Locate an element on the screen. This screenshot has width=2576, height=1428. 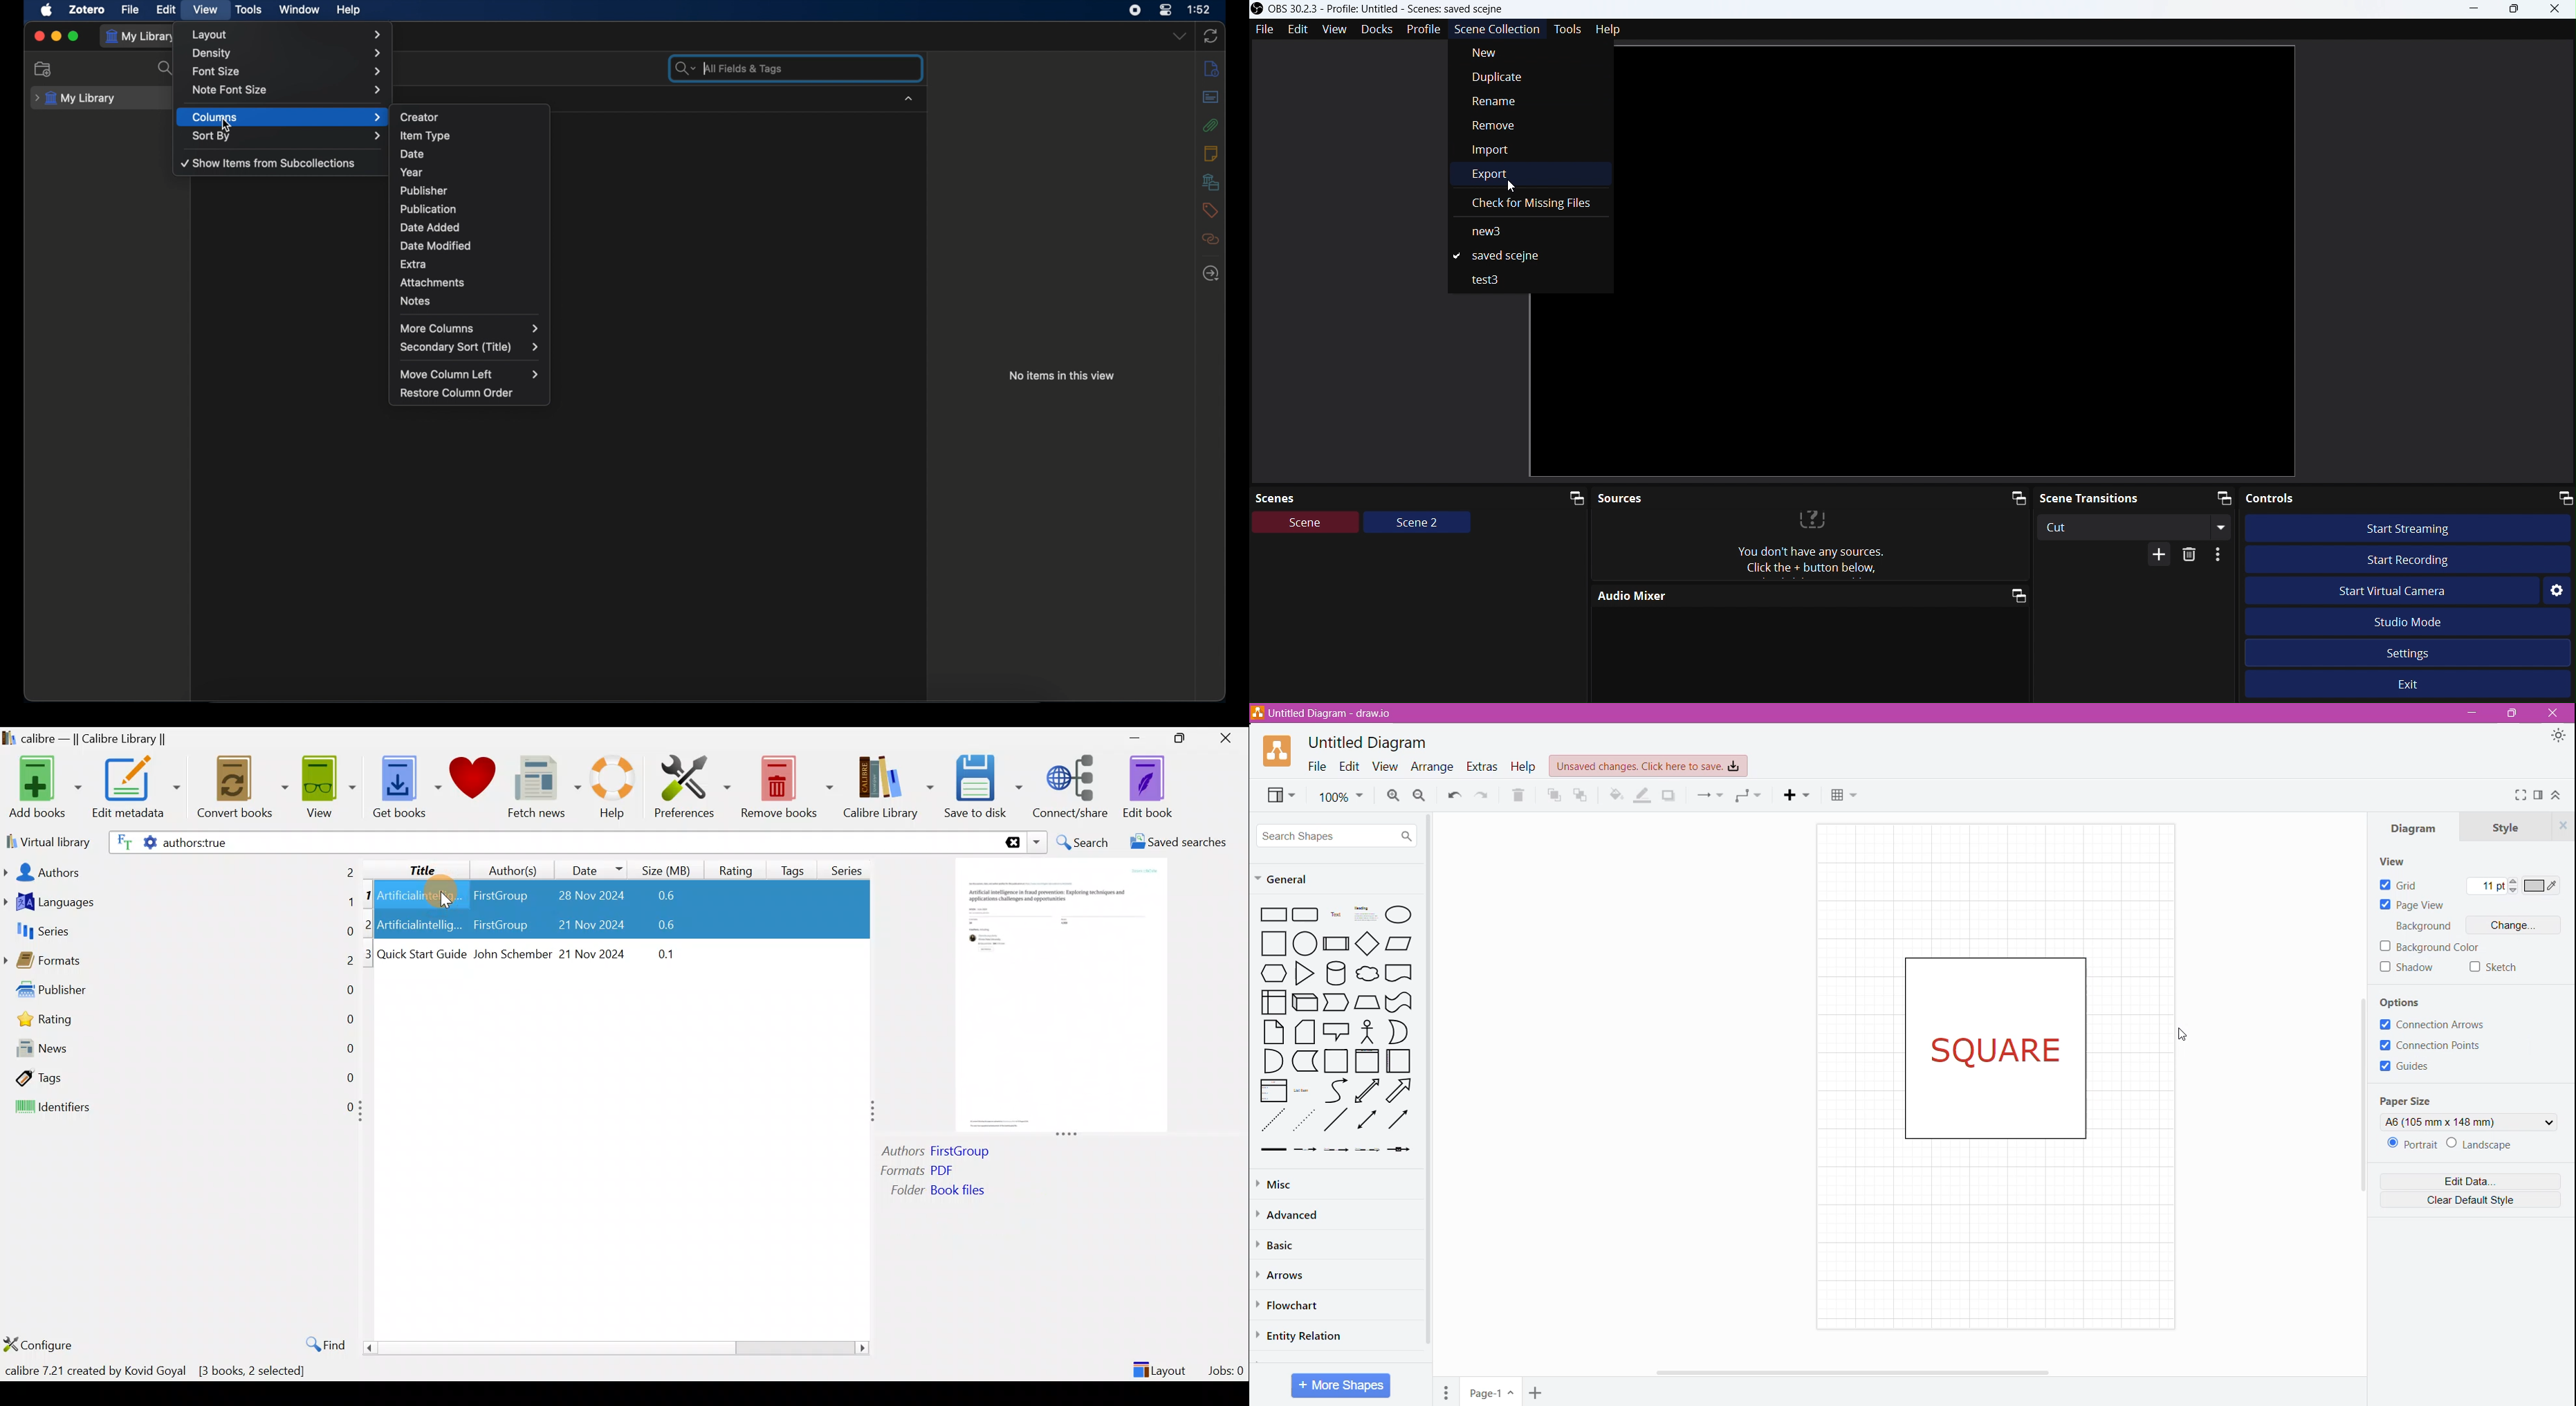
Connection is located at coordinates (1710, 795).